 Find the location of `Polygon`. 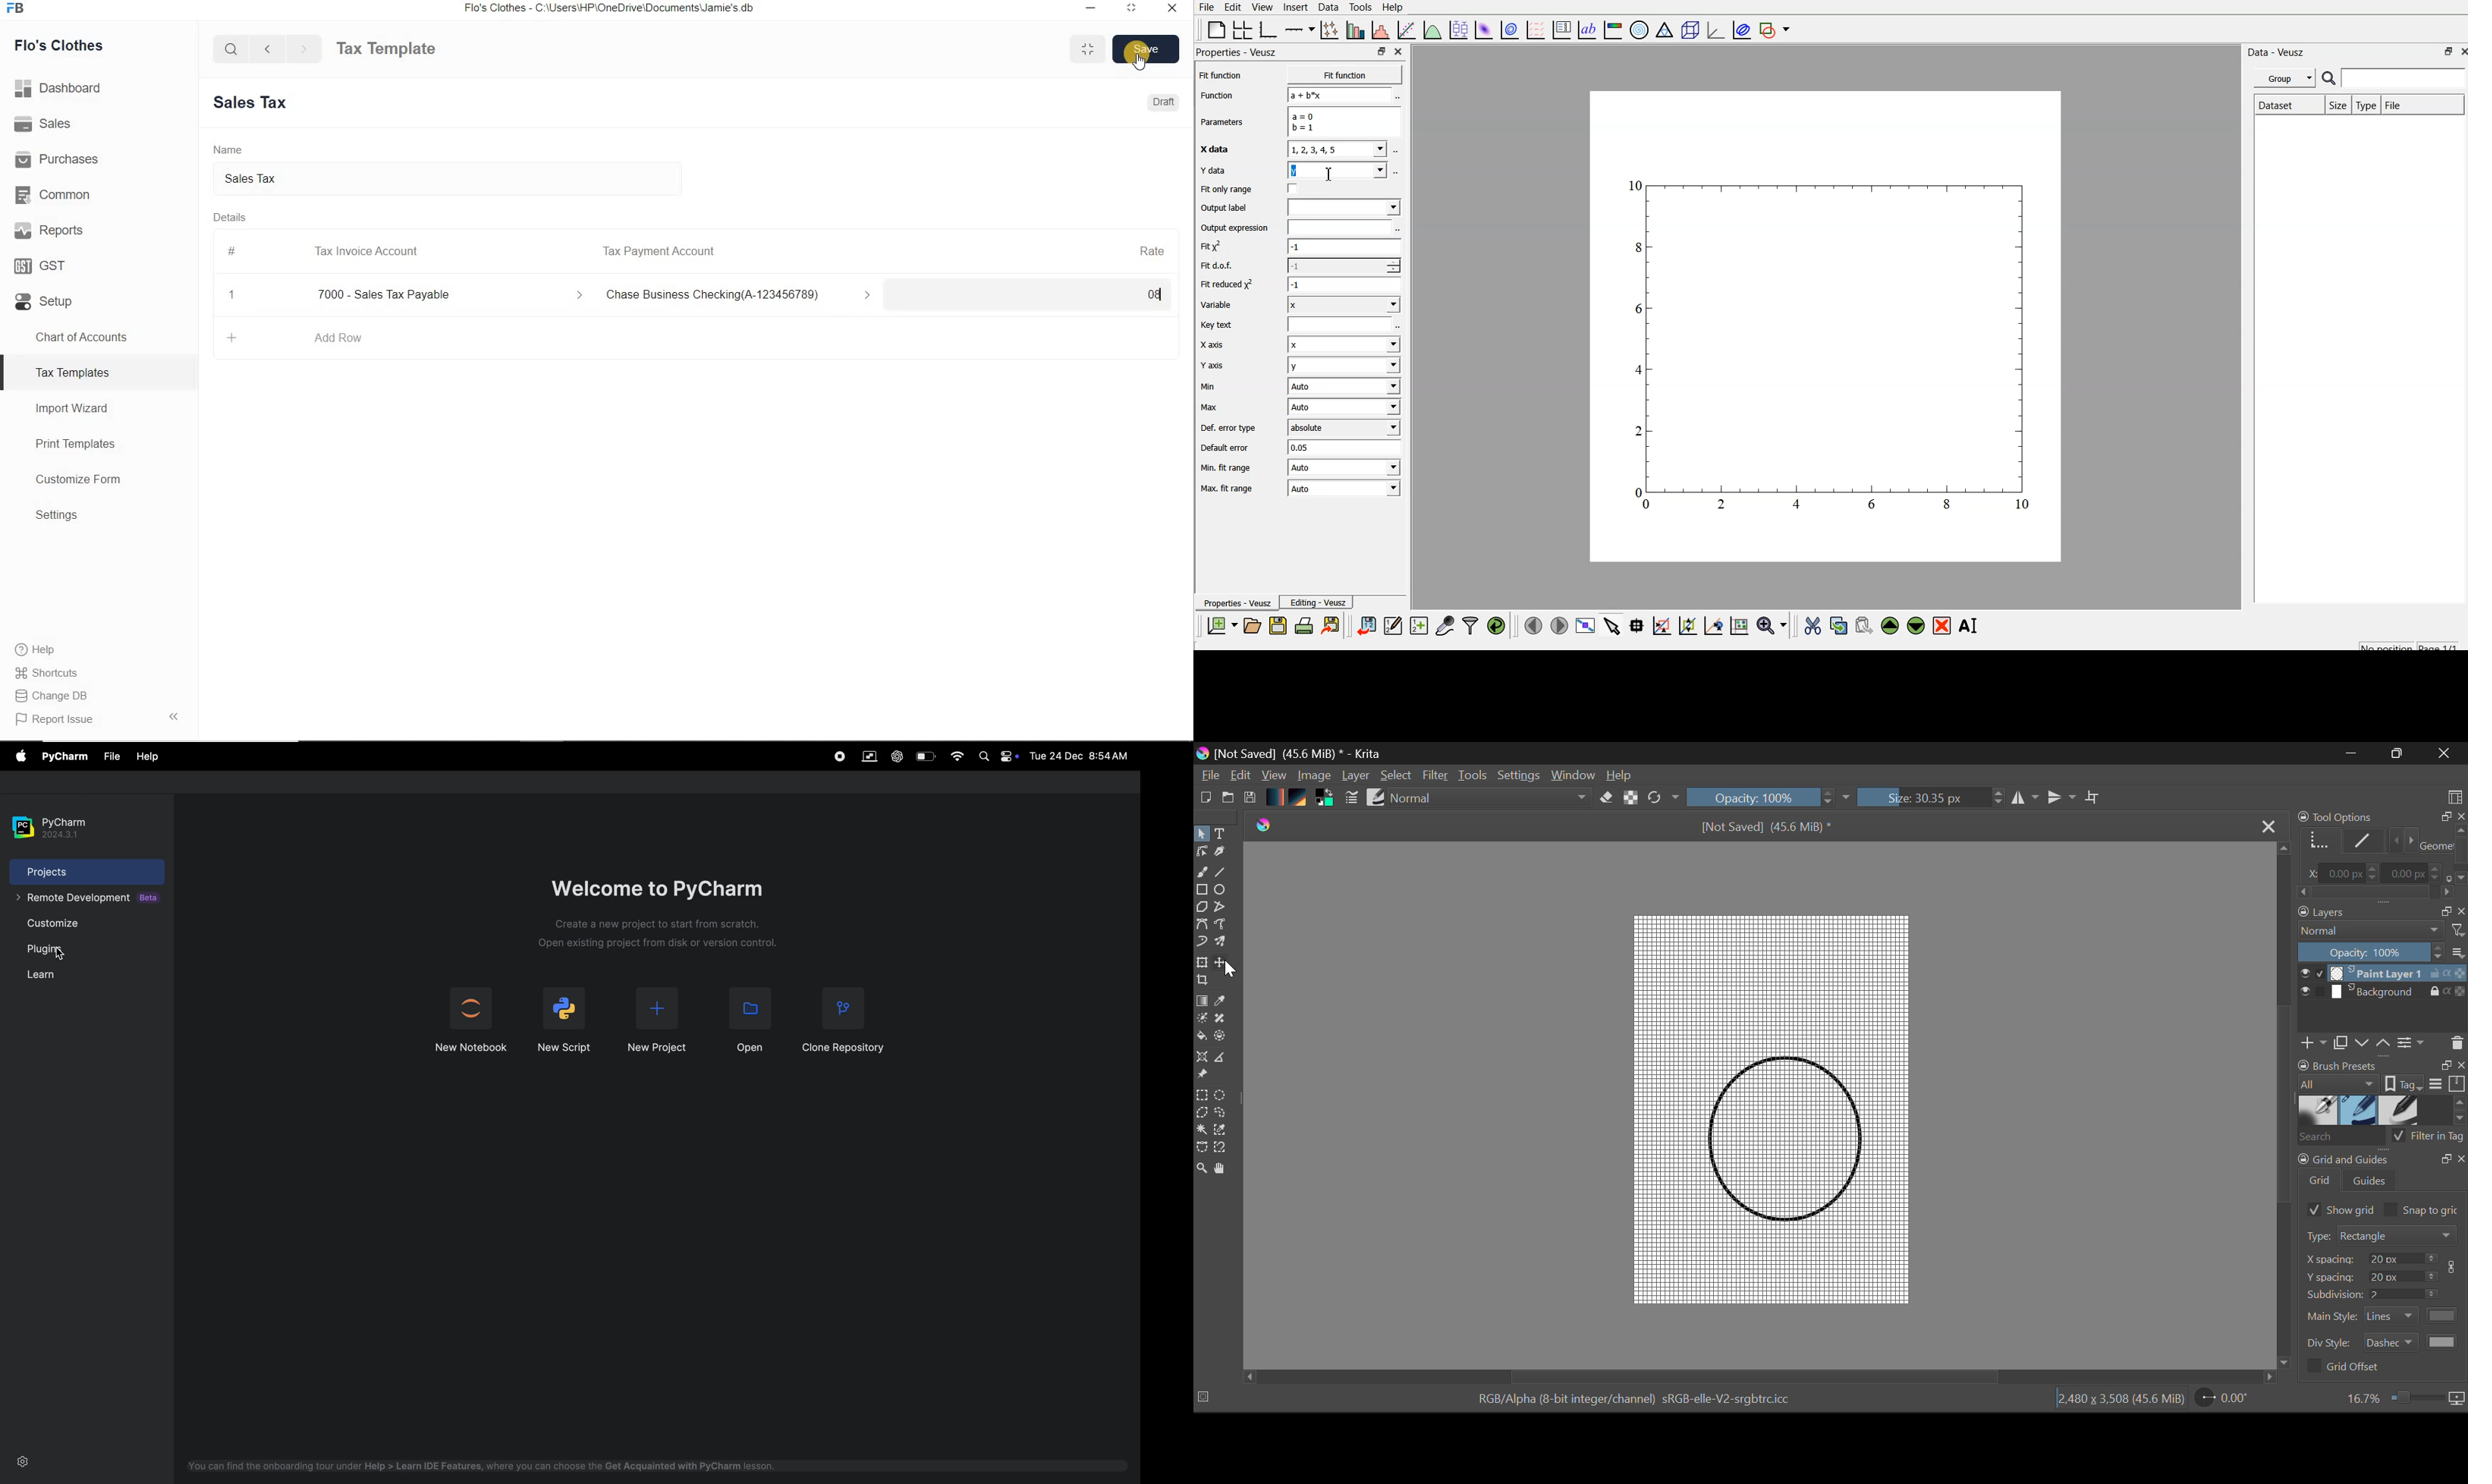

Polygon is located at coordinates (1201, 908).